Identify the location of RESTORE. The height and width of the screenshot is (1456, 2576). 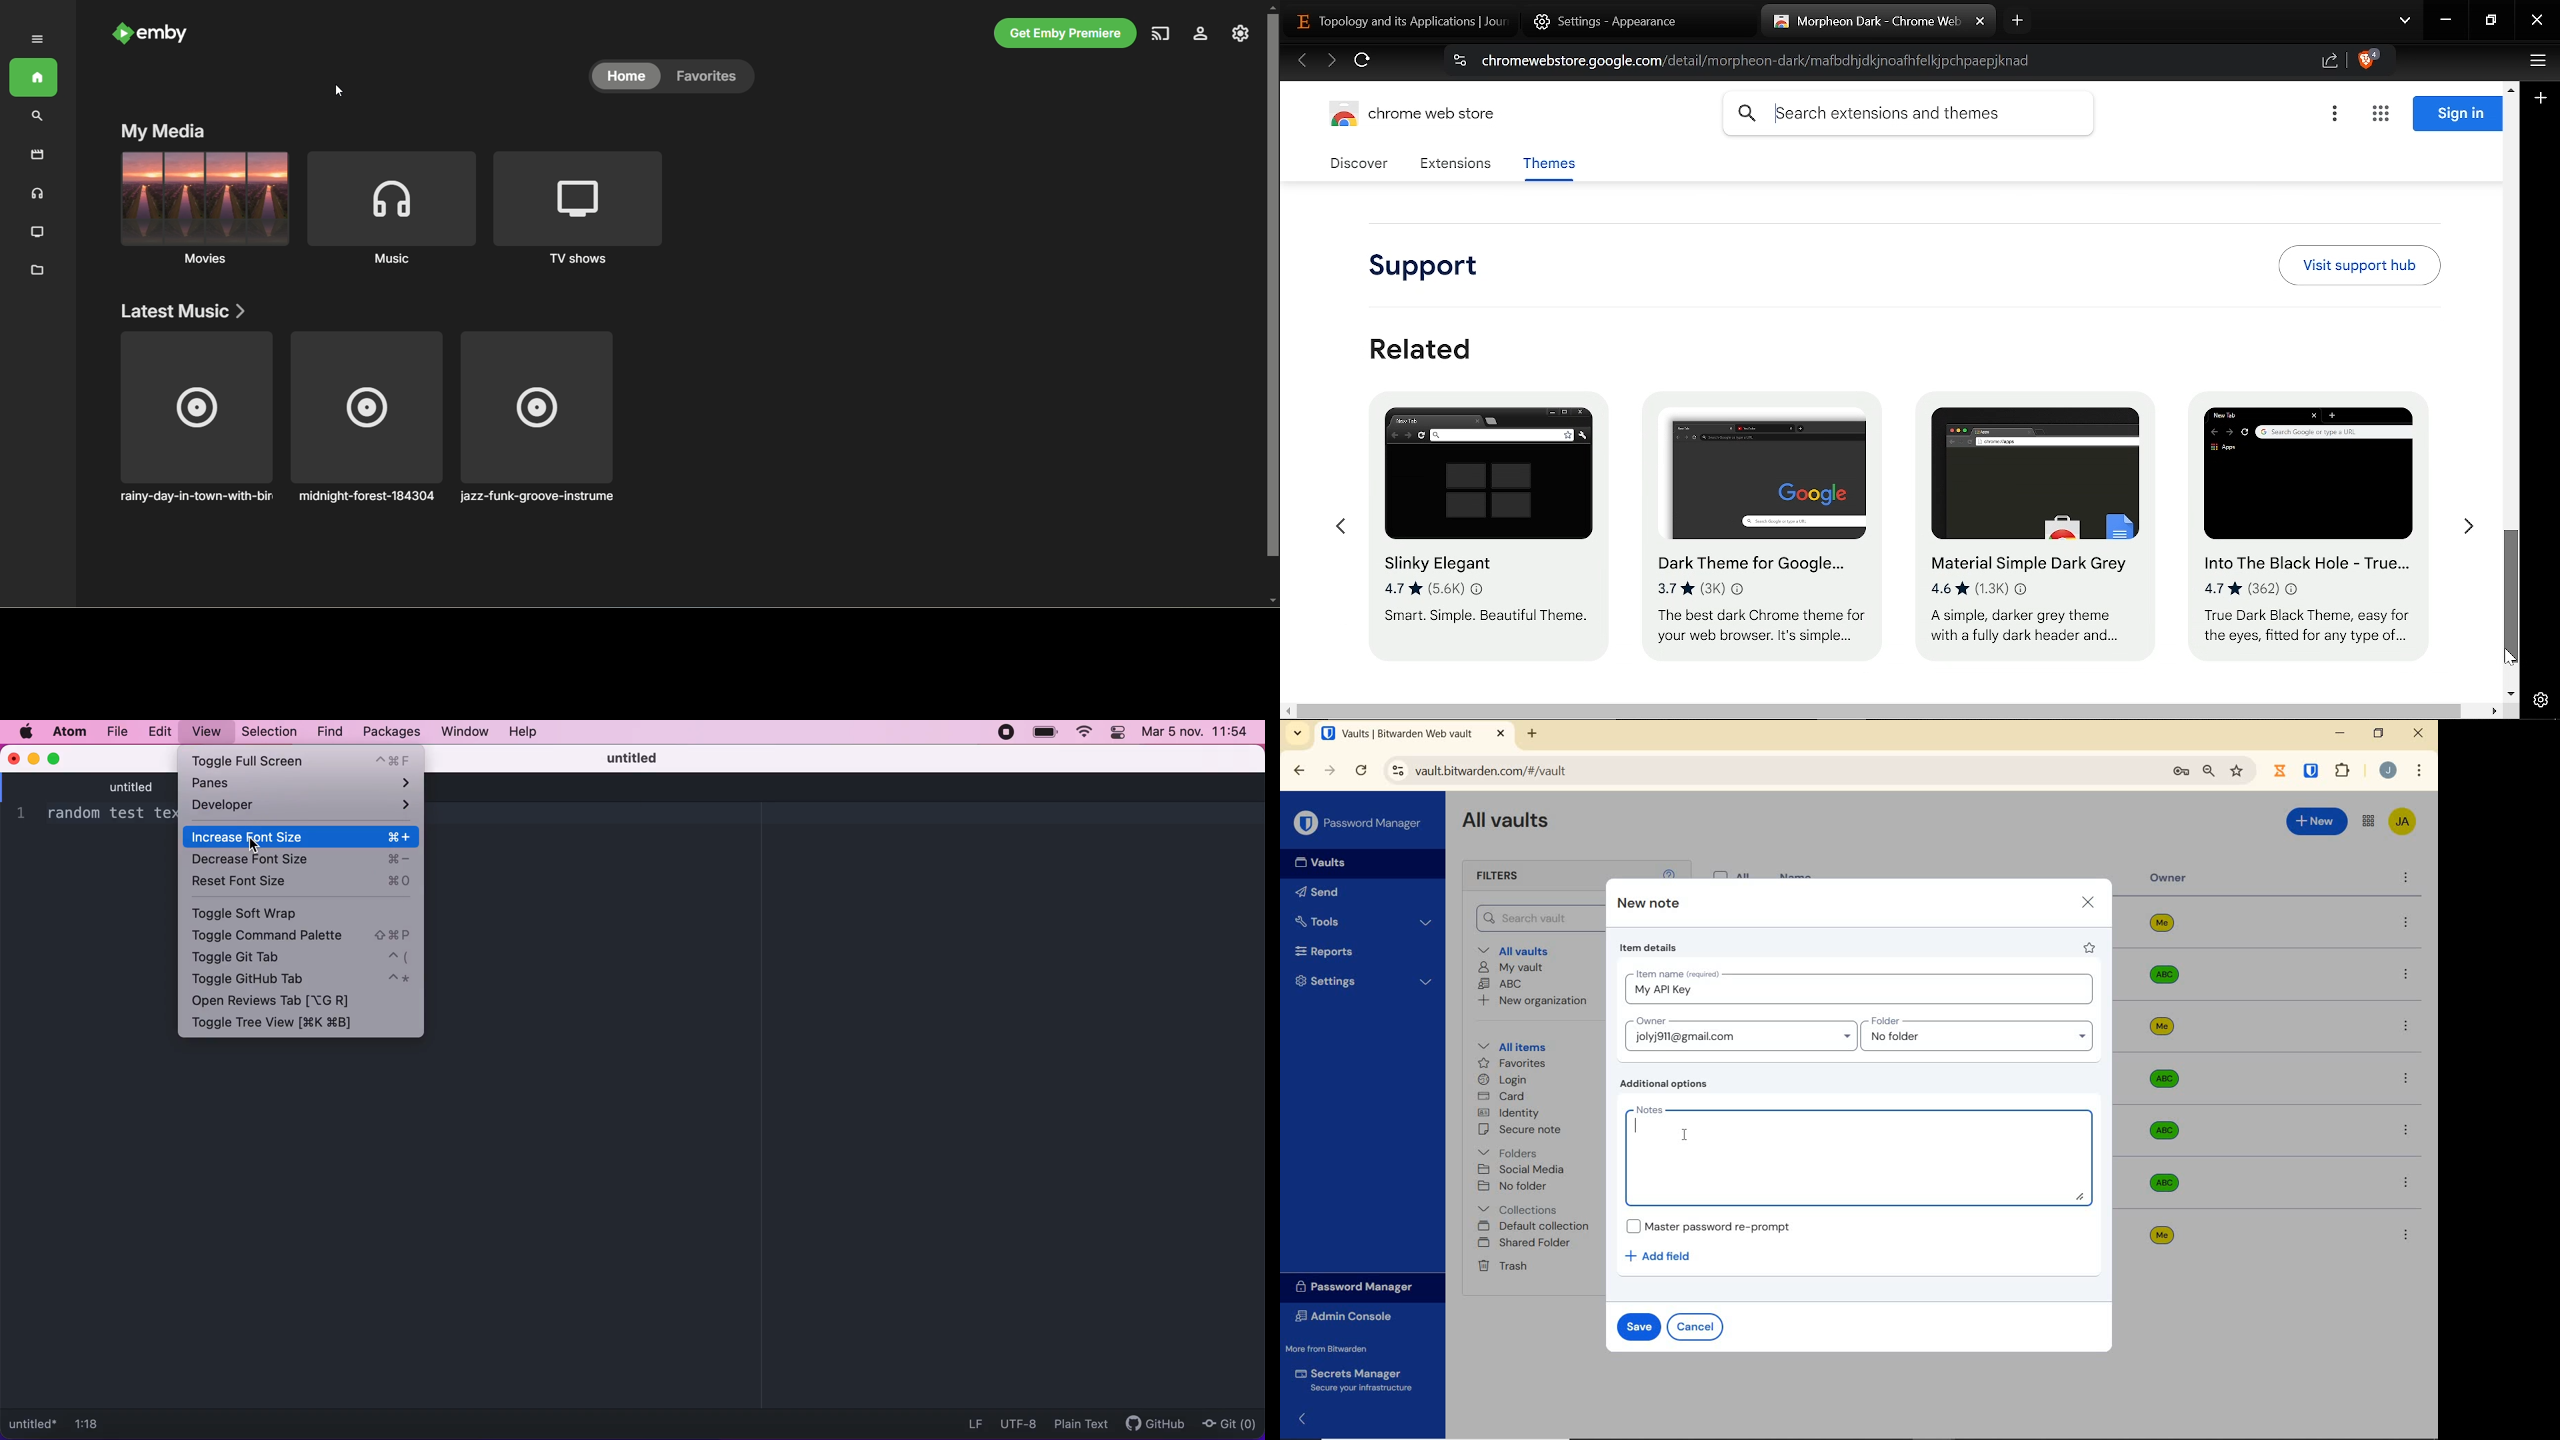
(2379, 735).